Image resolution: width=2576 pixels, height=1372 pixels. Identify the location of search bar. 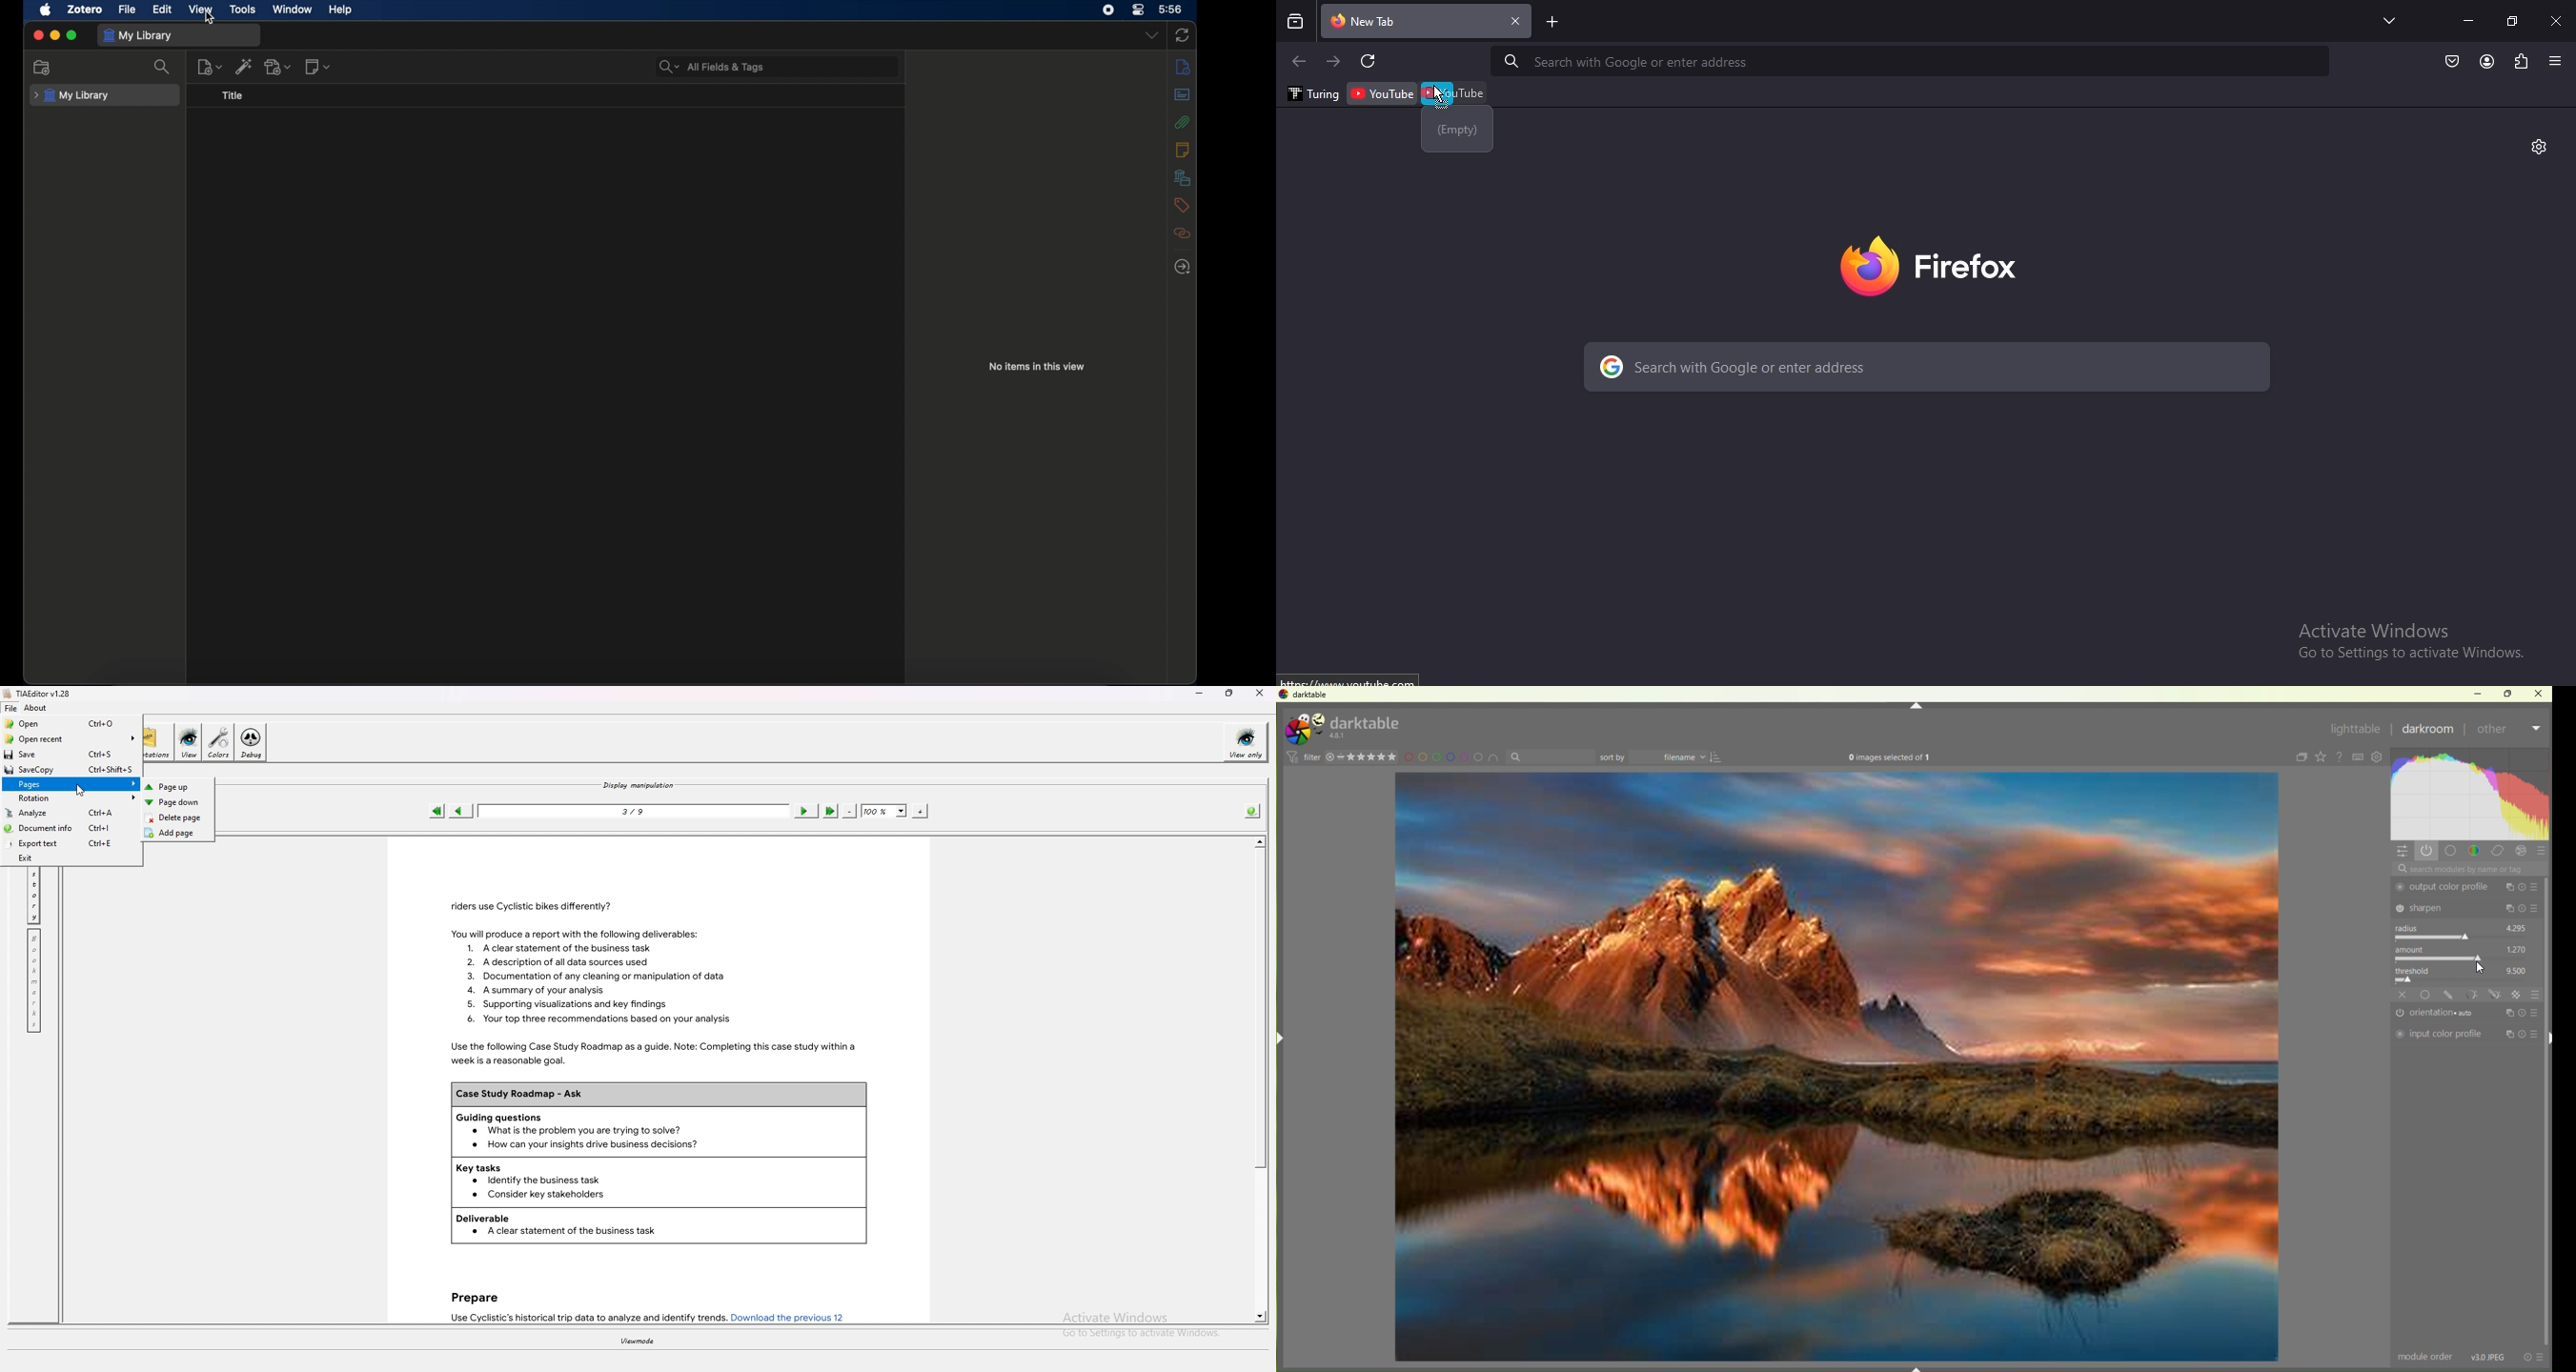
(712, 66).